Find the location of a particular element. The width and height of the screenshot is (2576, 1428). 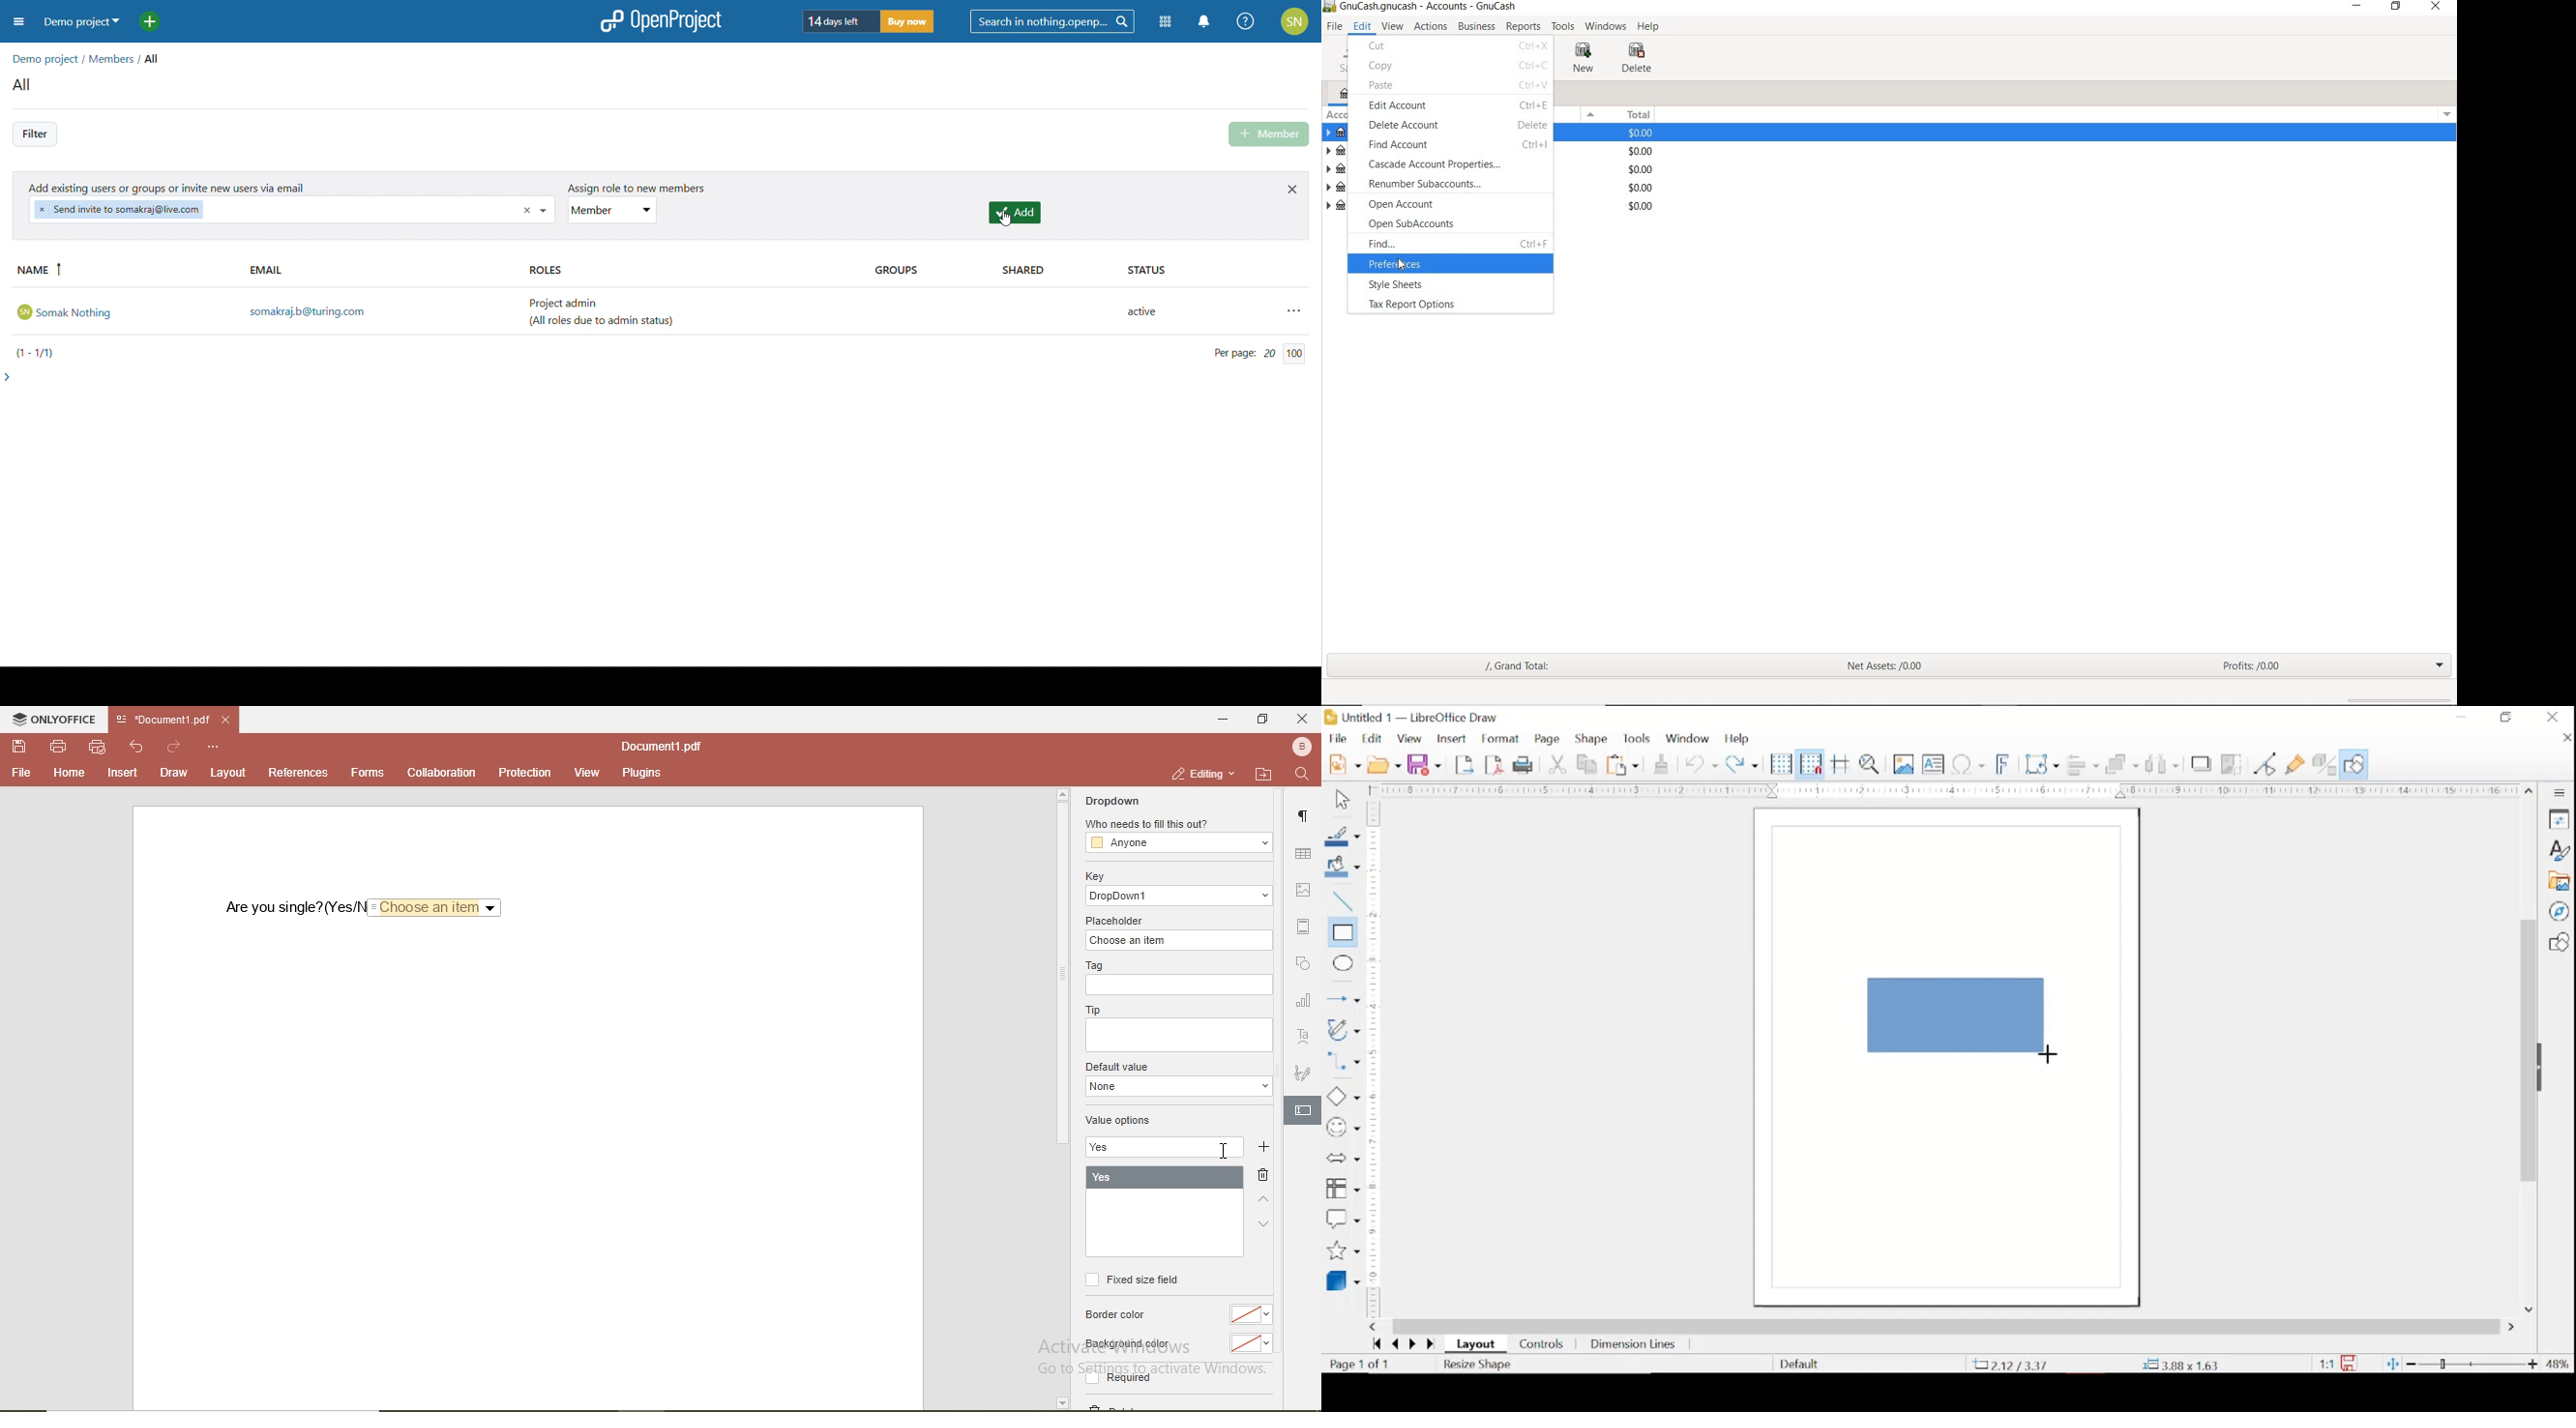

fill color is located at coordinates (1345, 867).